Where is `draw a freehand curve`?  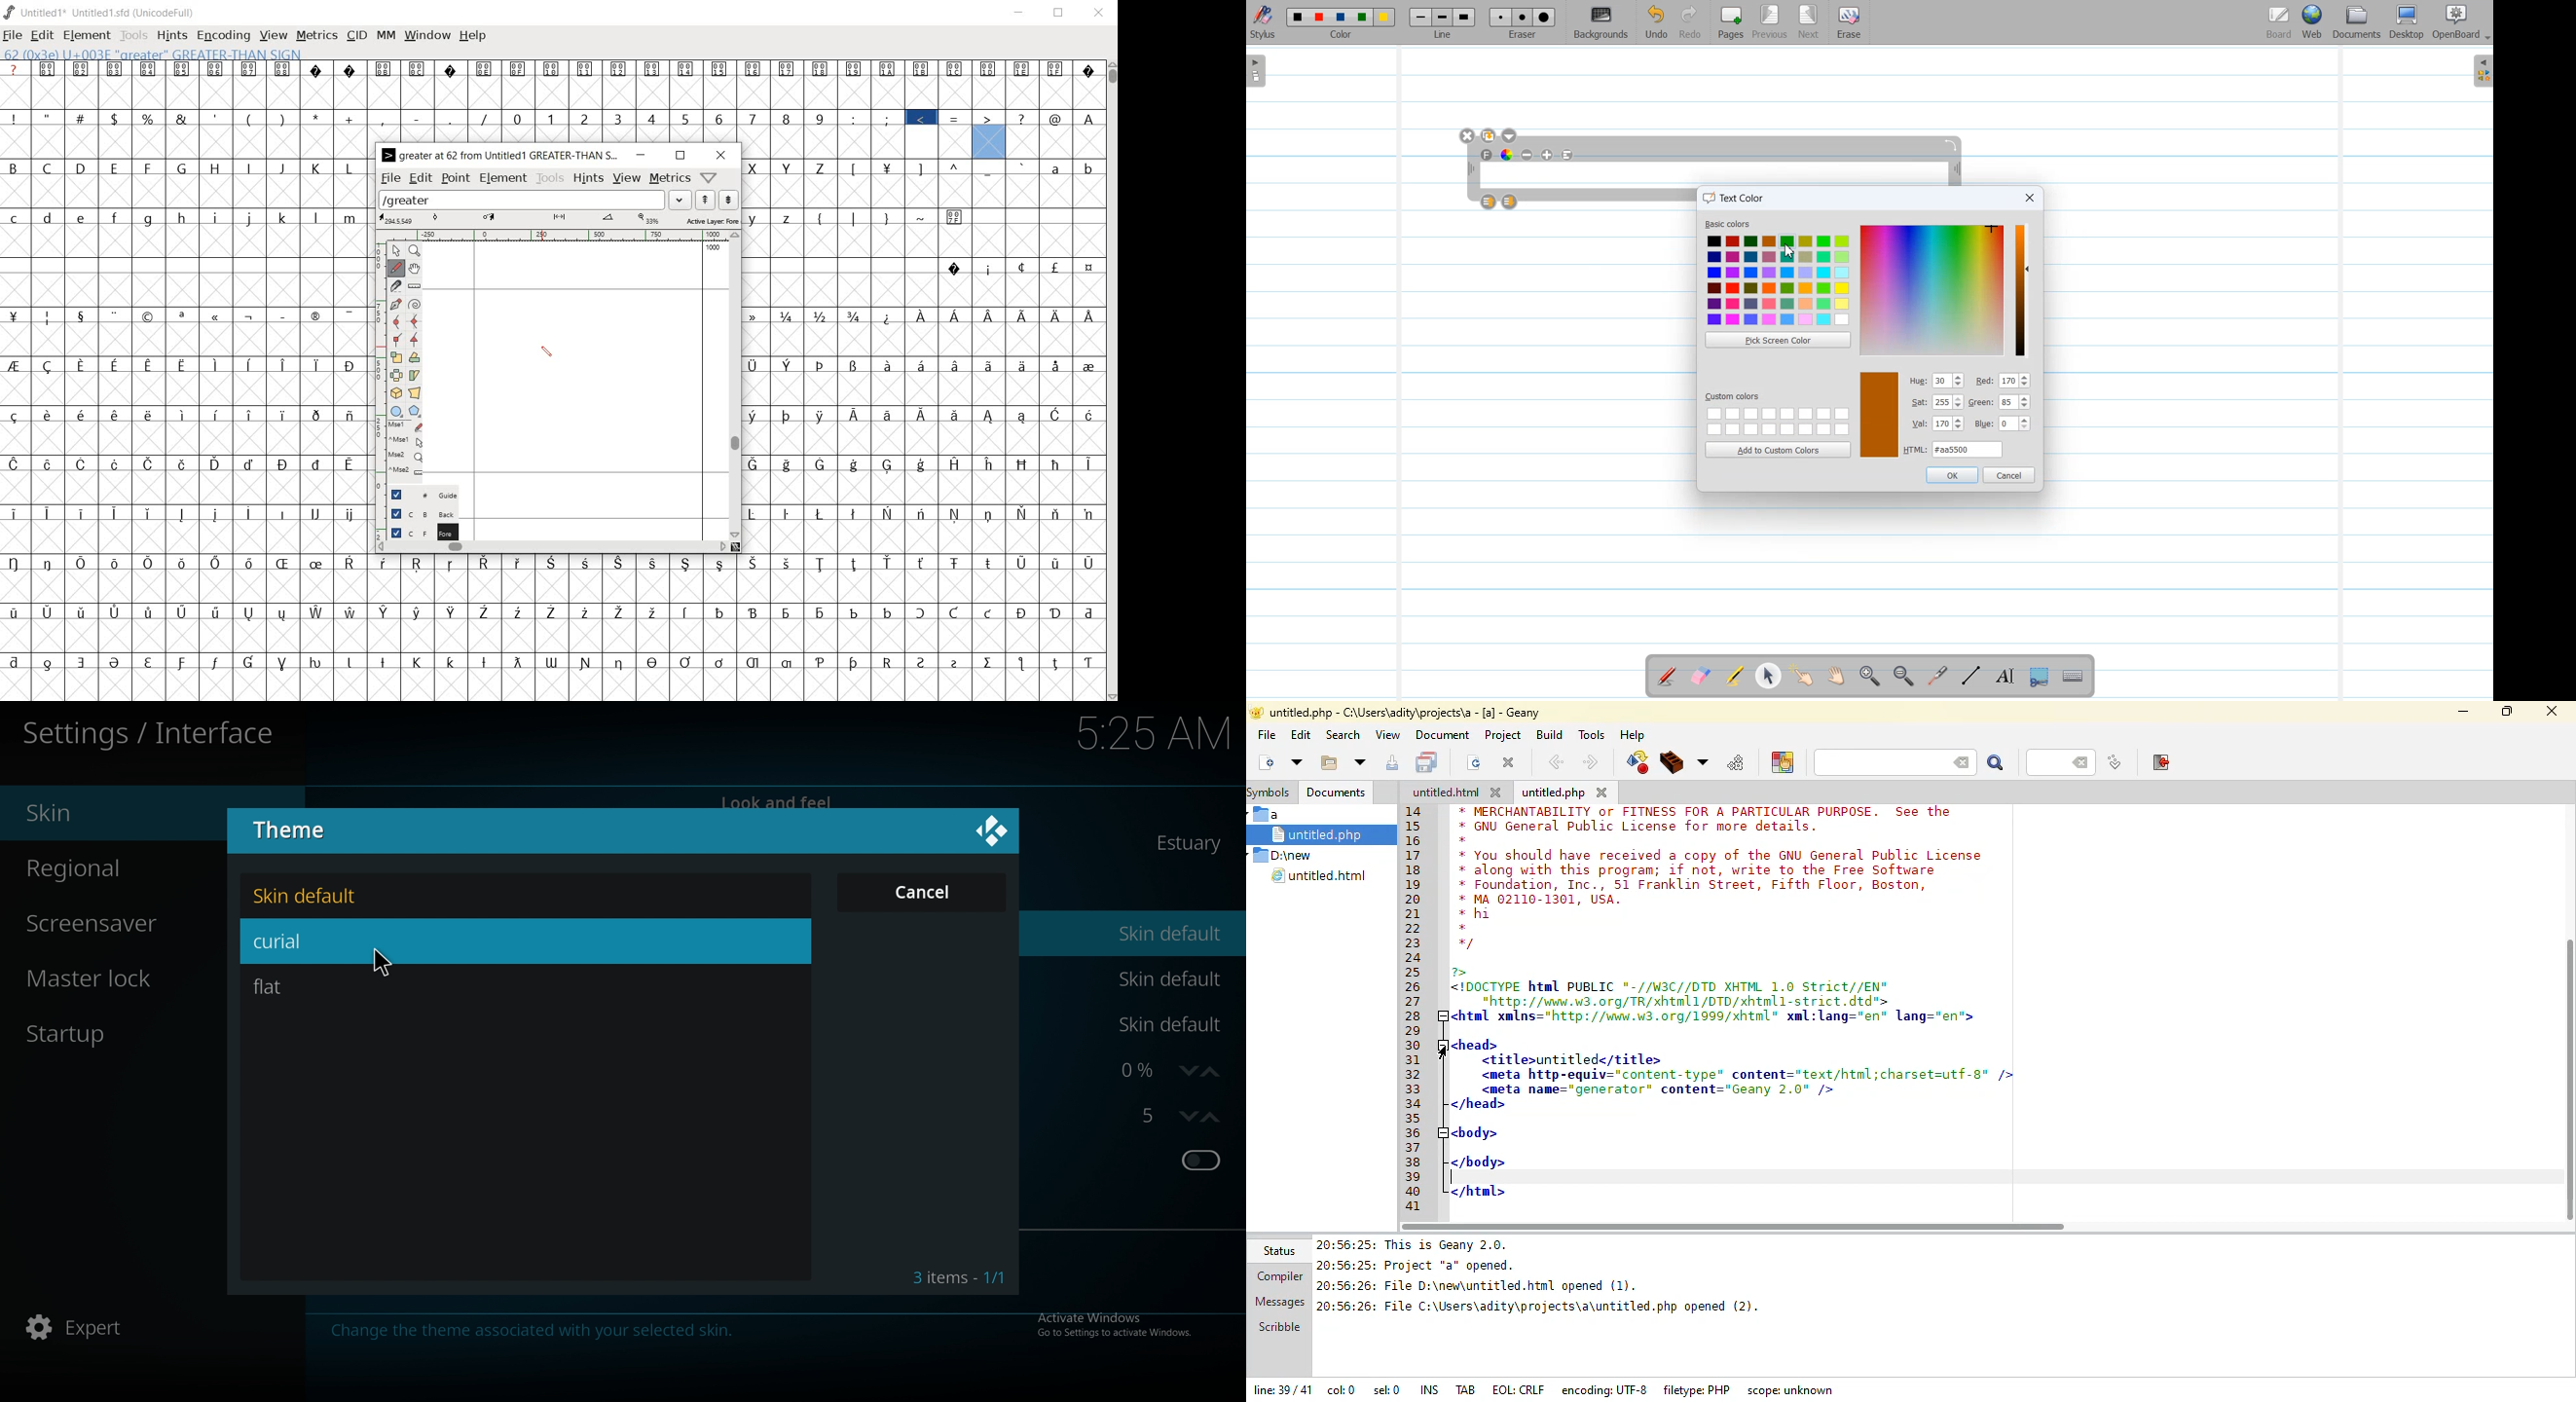
draw a freehand curve is located at coordinates (396, 268).